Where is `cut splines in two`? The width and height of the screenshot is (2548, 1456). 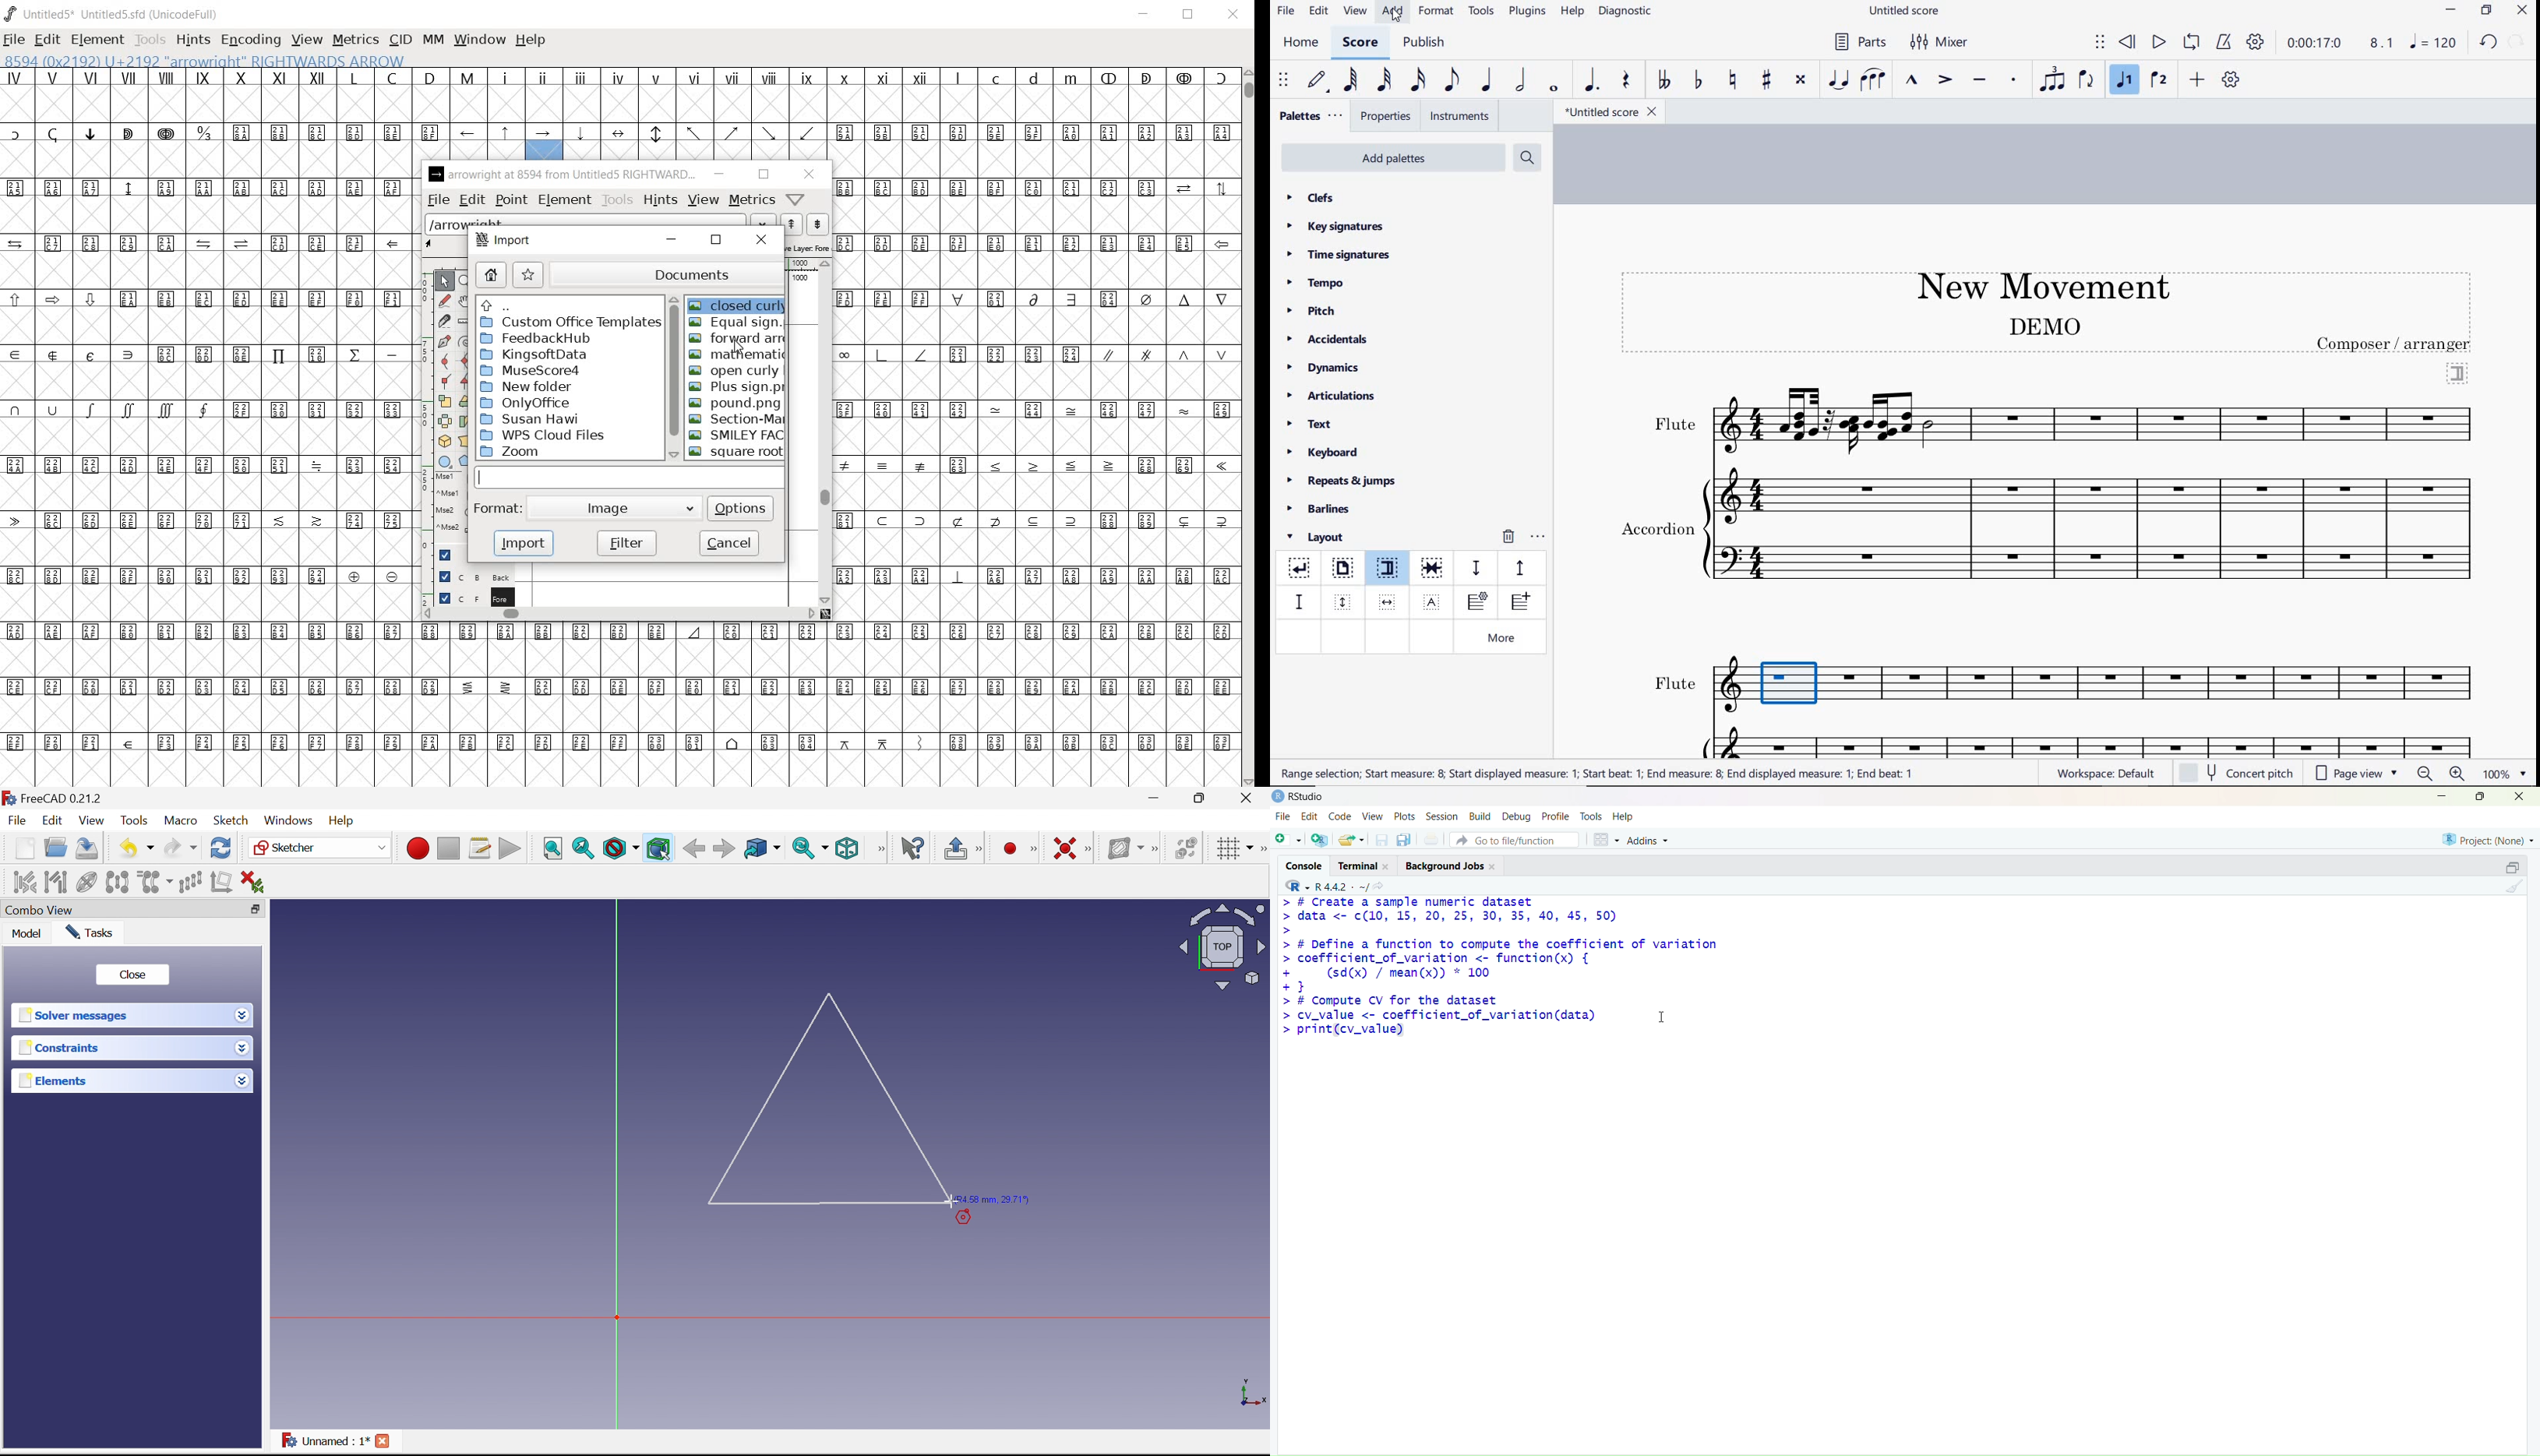 cut splines in two is located at coordinates (443, 319).